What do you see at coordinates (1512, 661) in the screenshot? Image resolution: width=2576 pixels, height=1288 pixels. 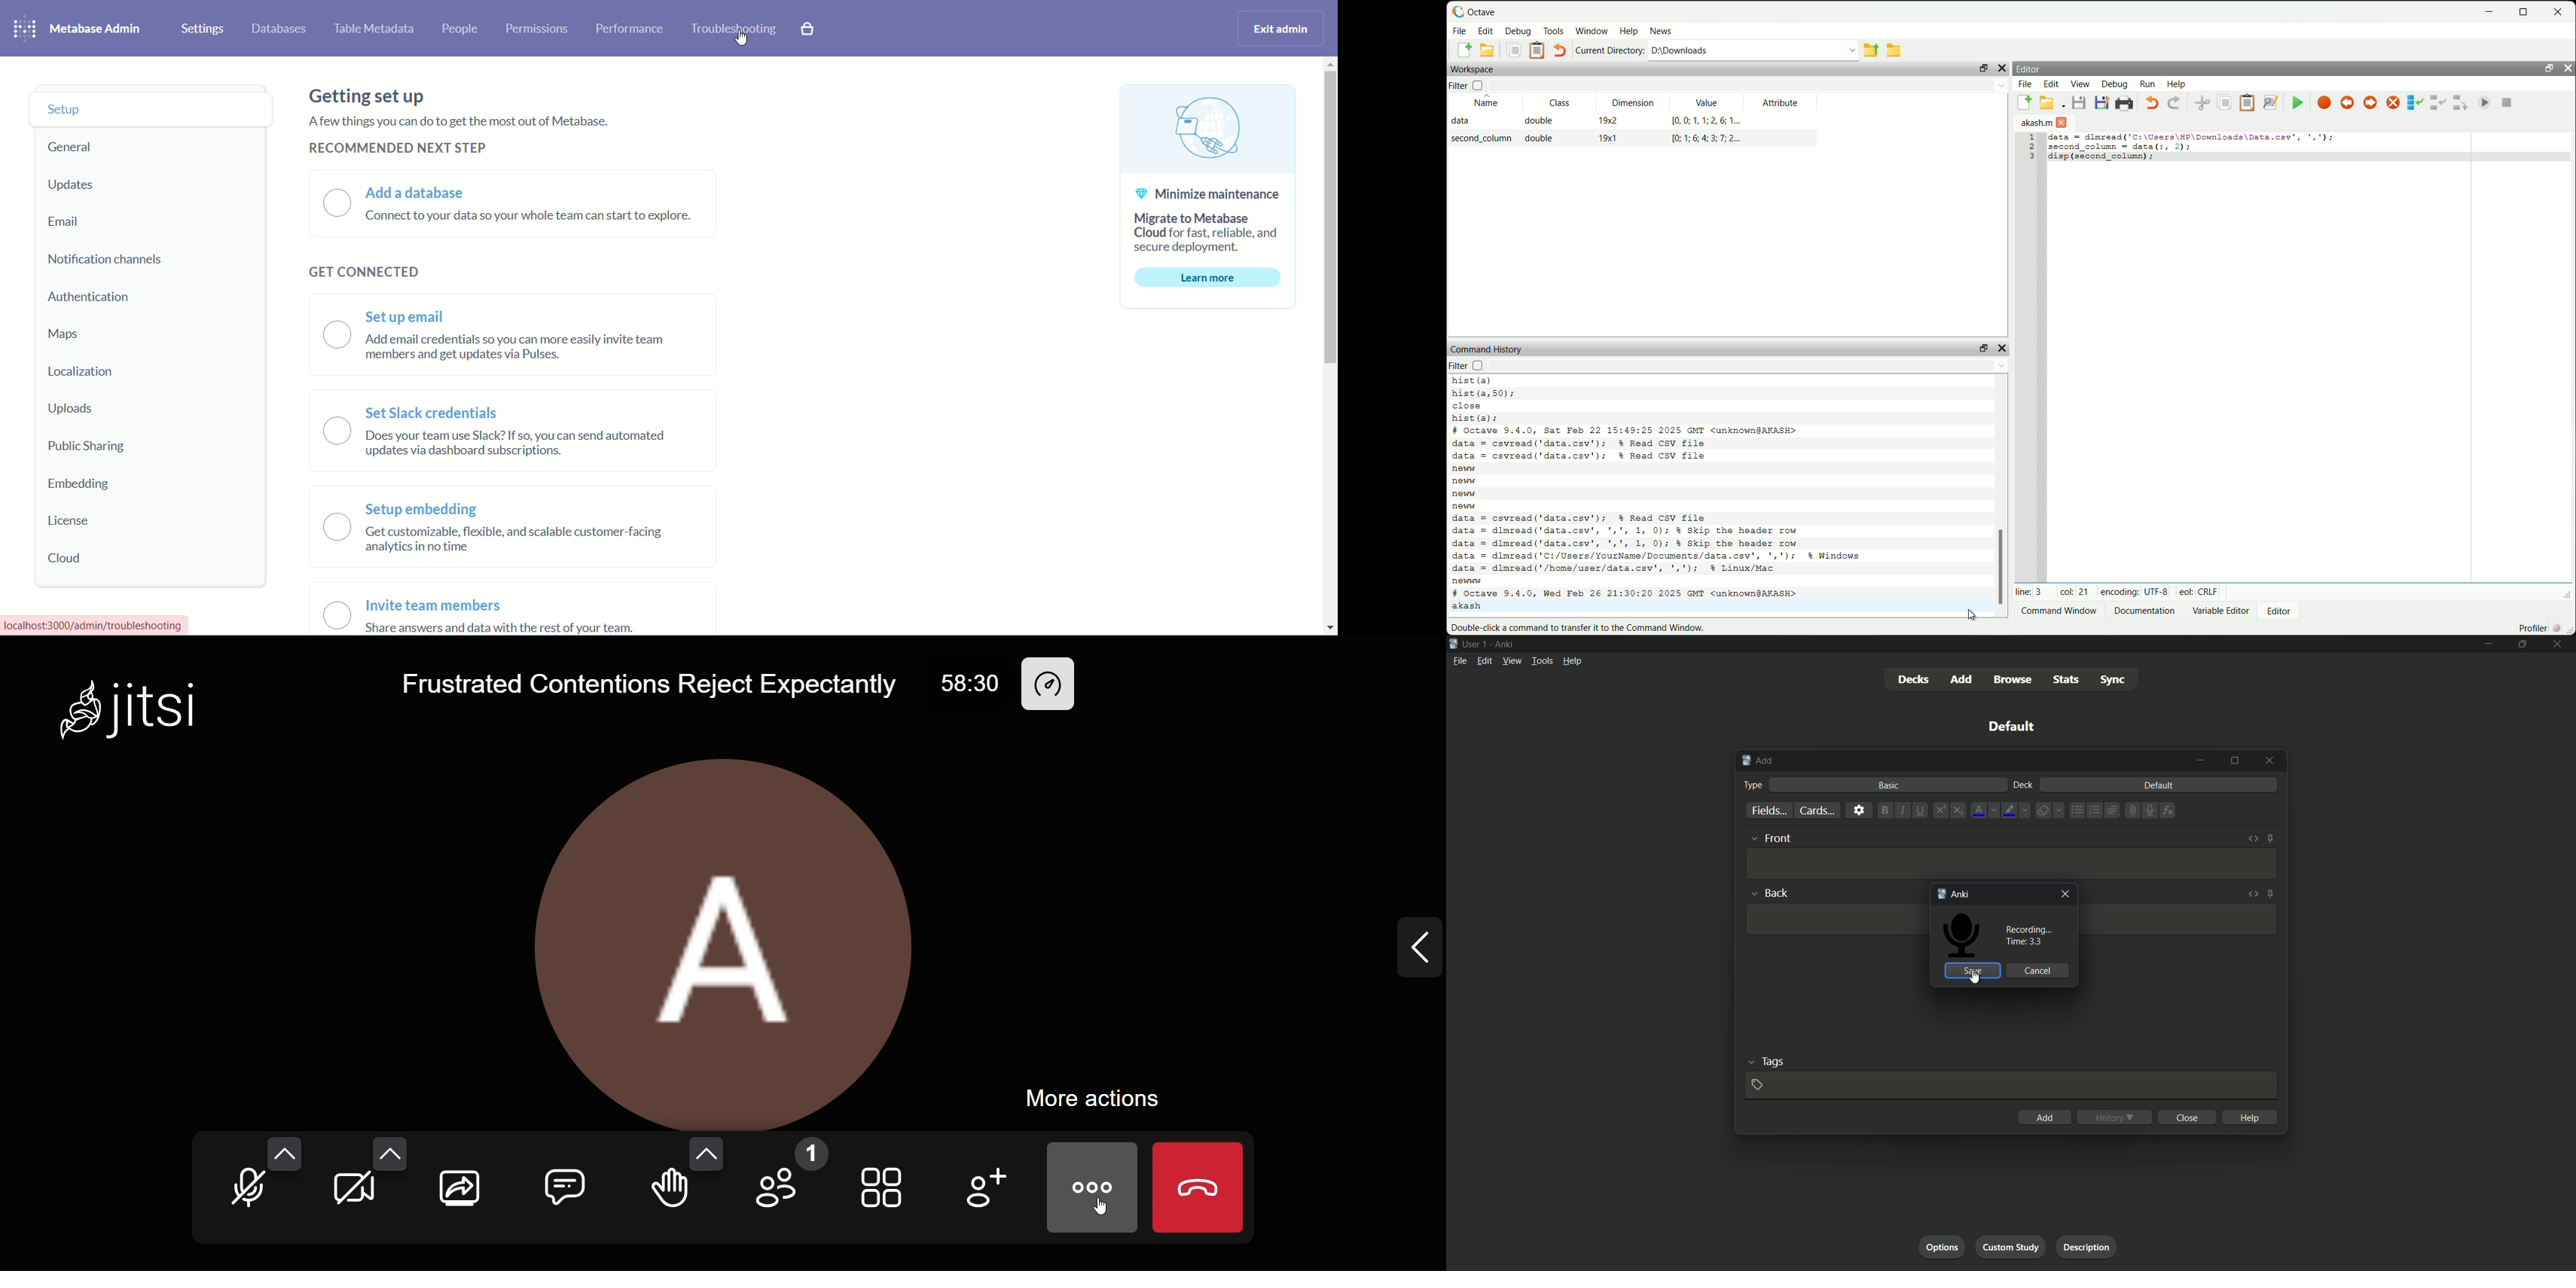 I see `view menu` at bounding box center [1512, 661].